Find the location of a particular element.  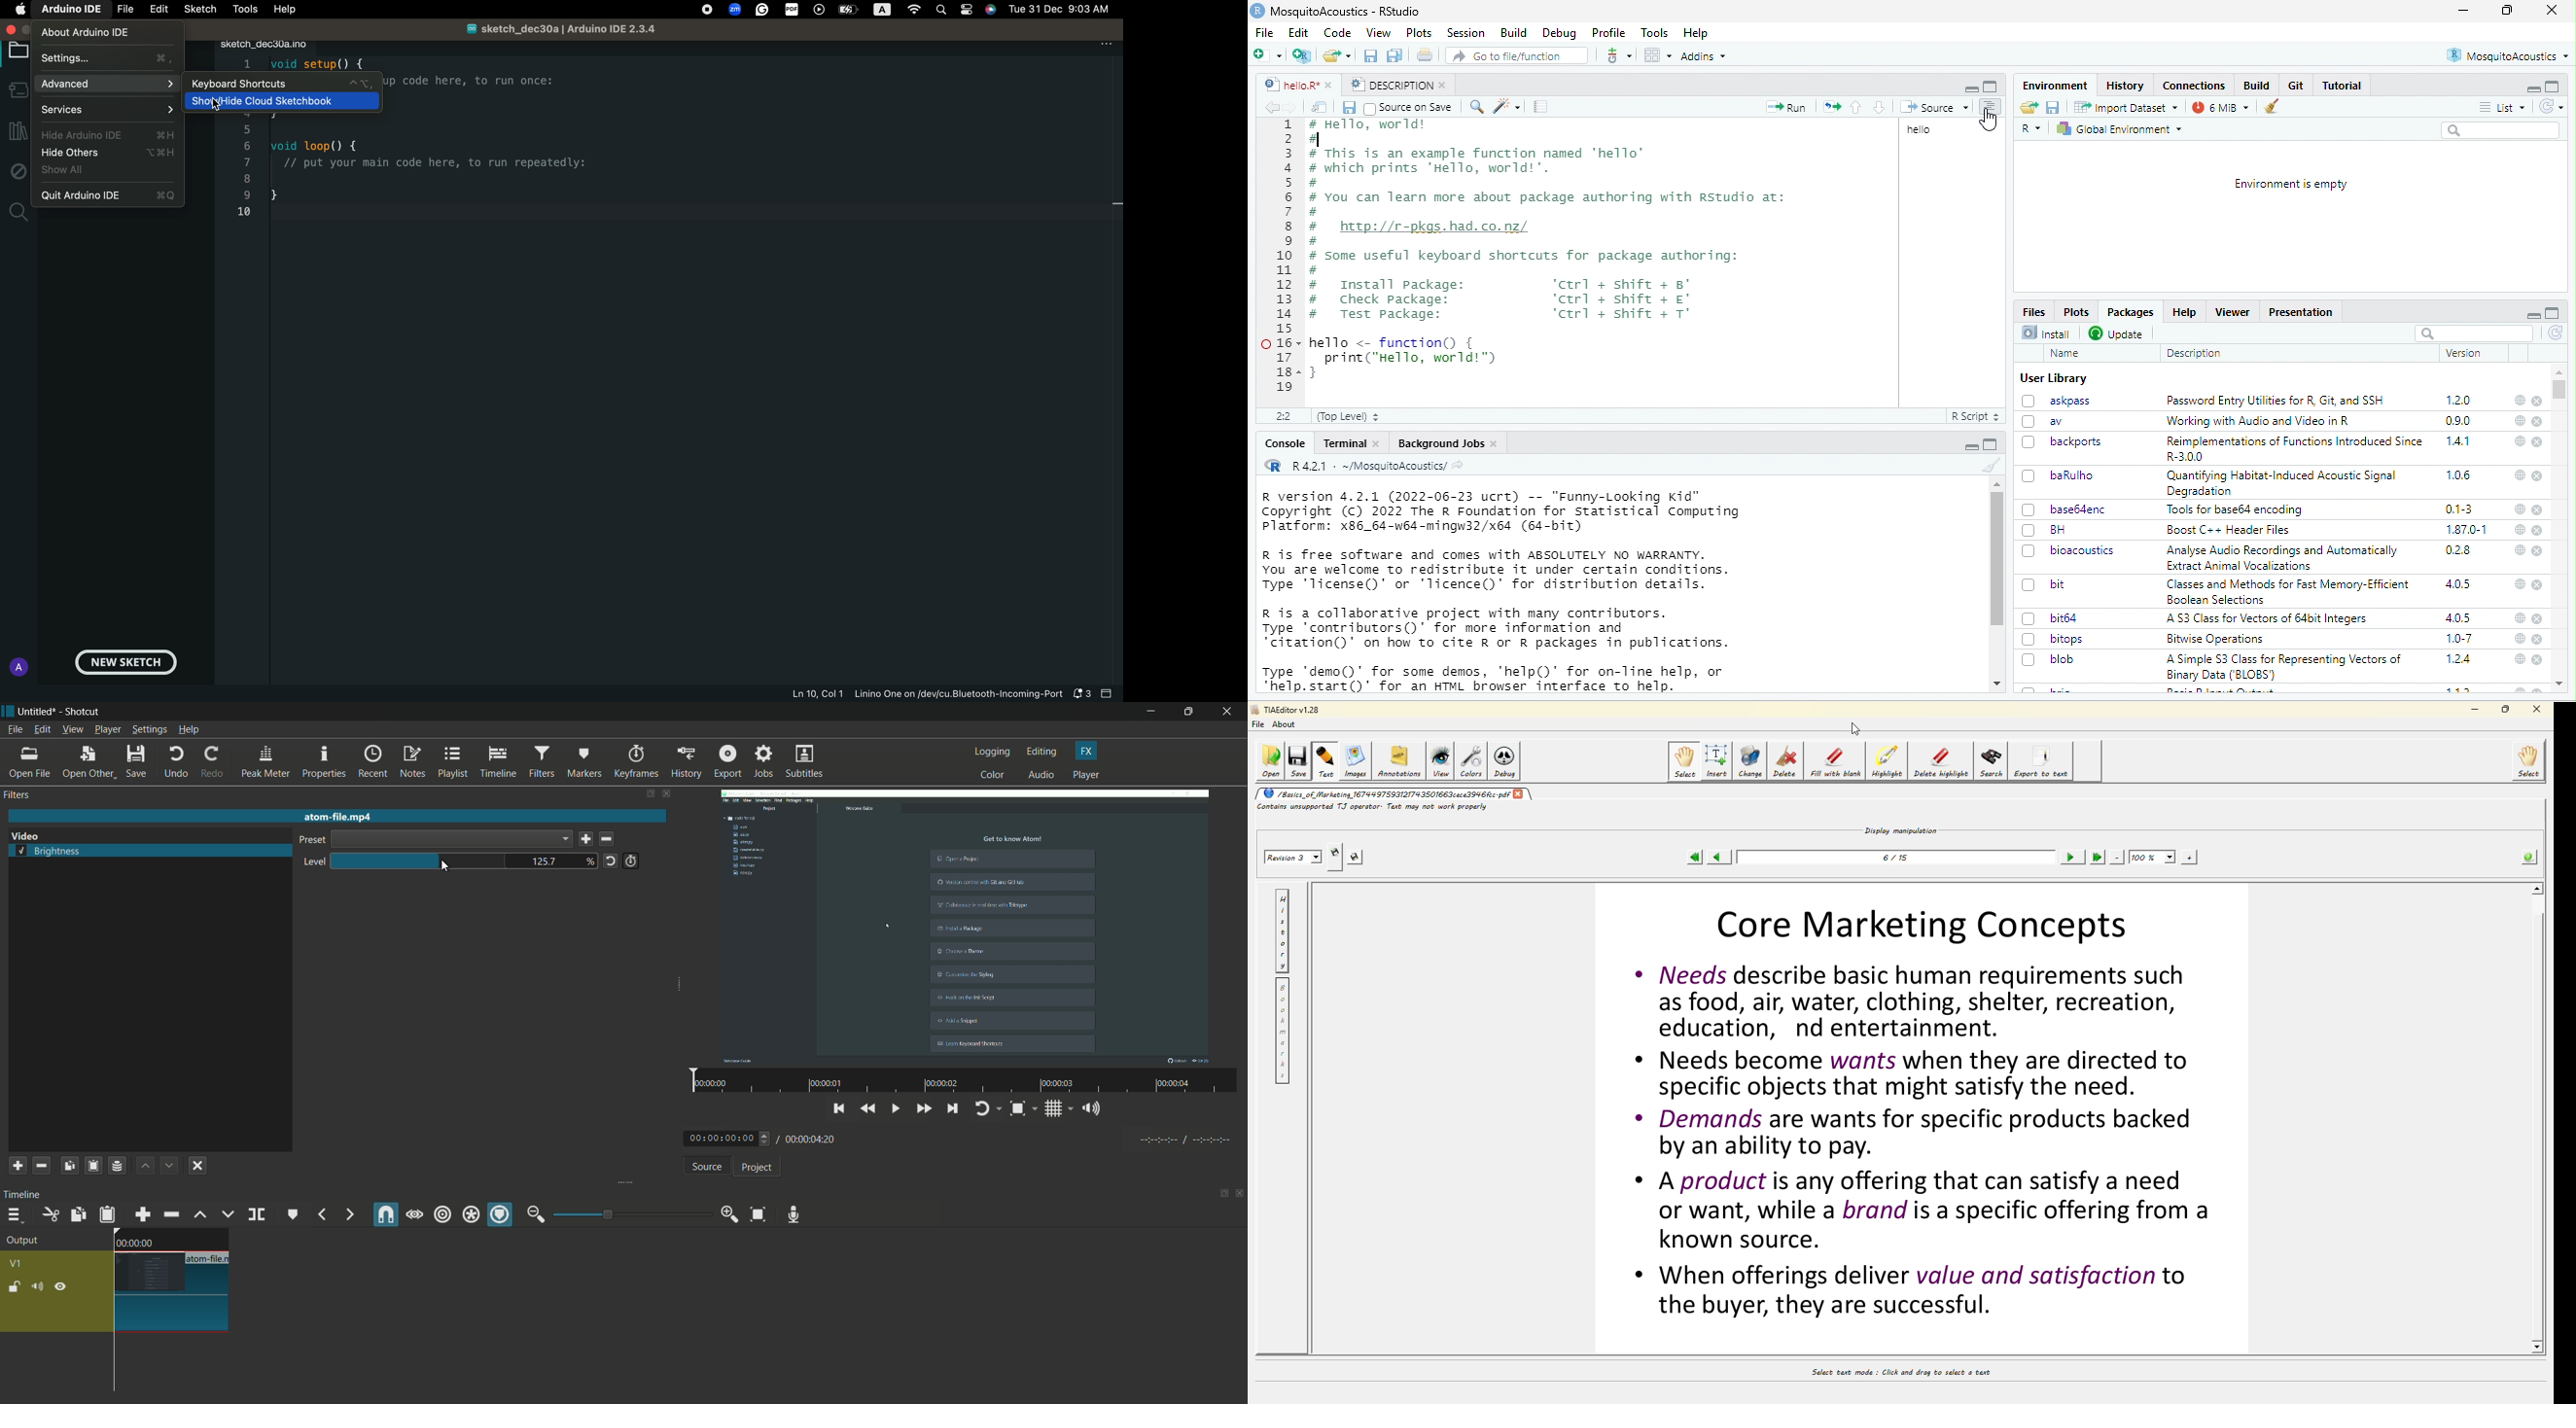

help is located at coordinates (2518, 660).